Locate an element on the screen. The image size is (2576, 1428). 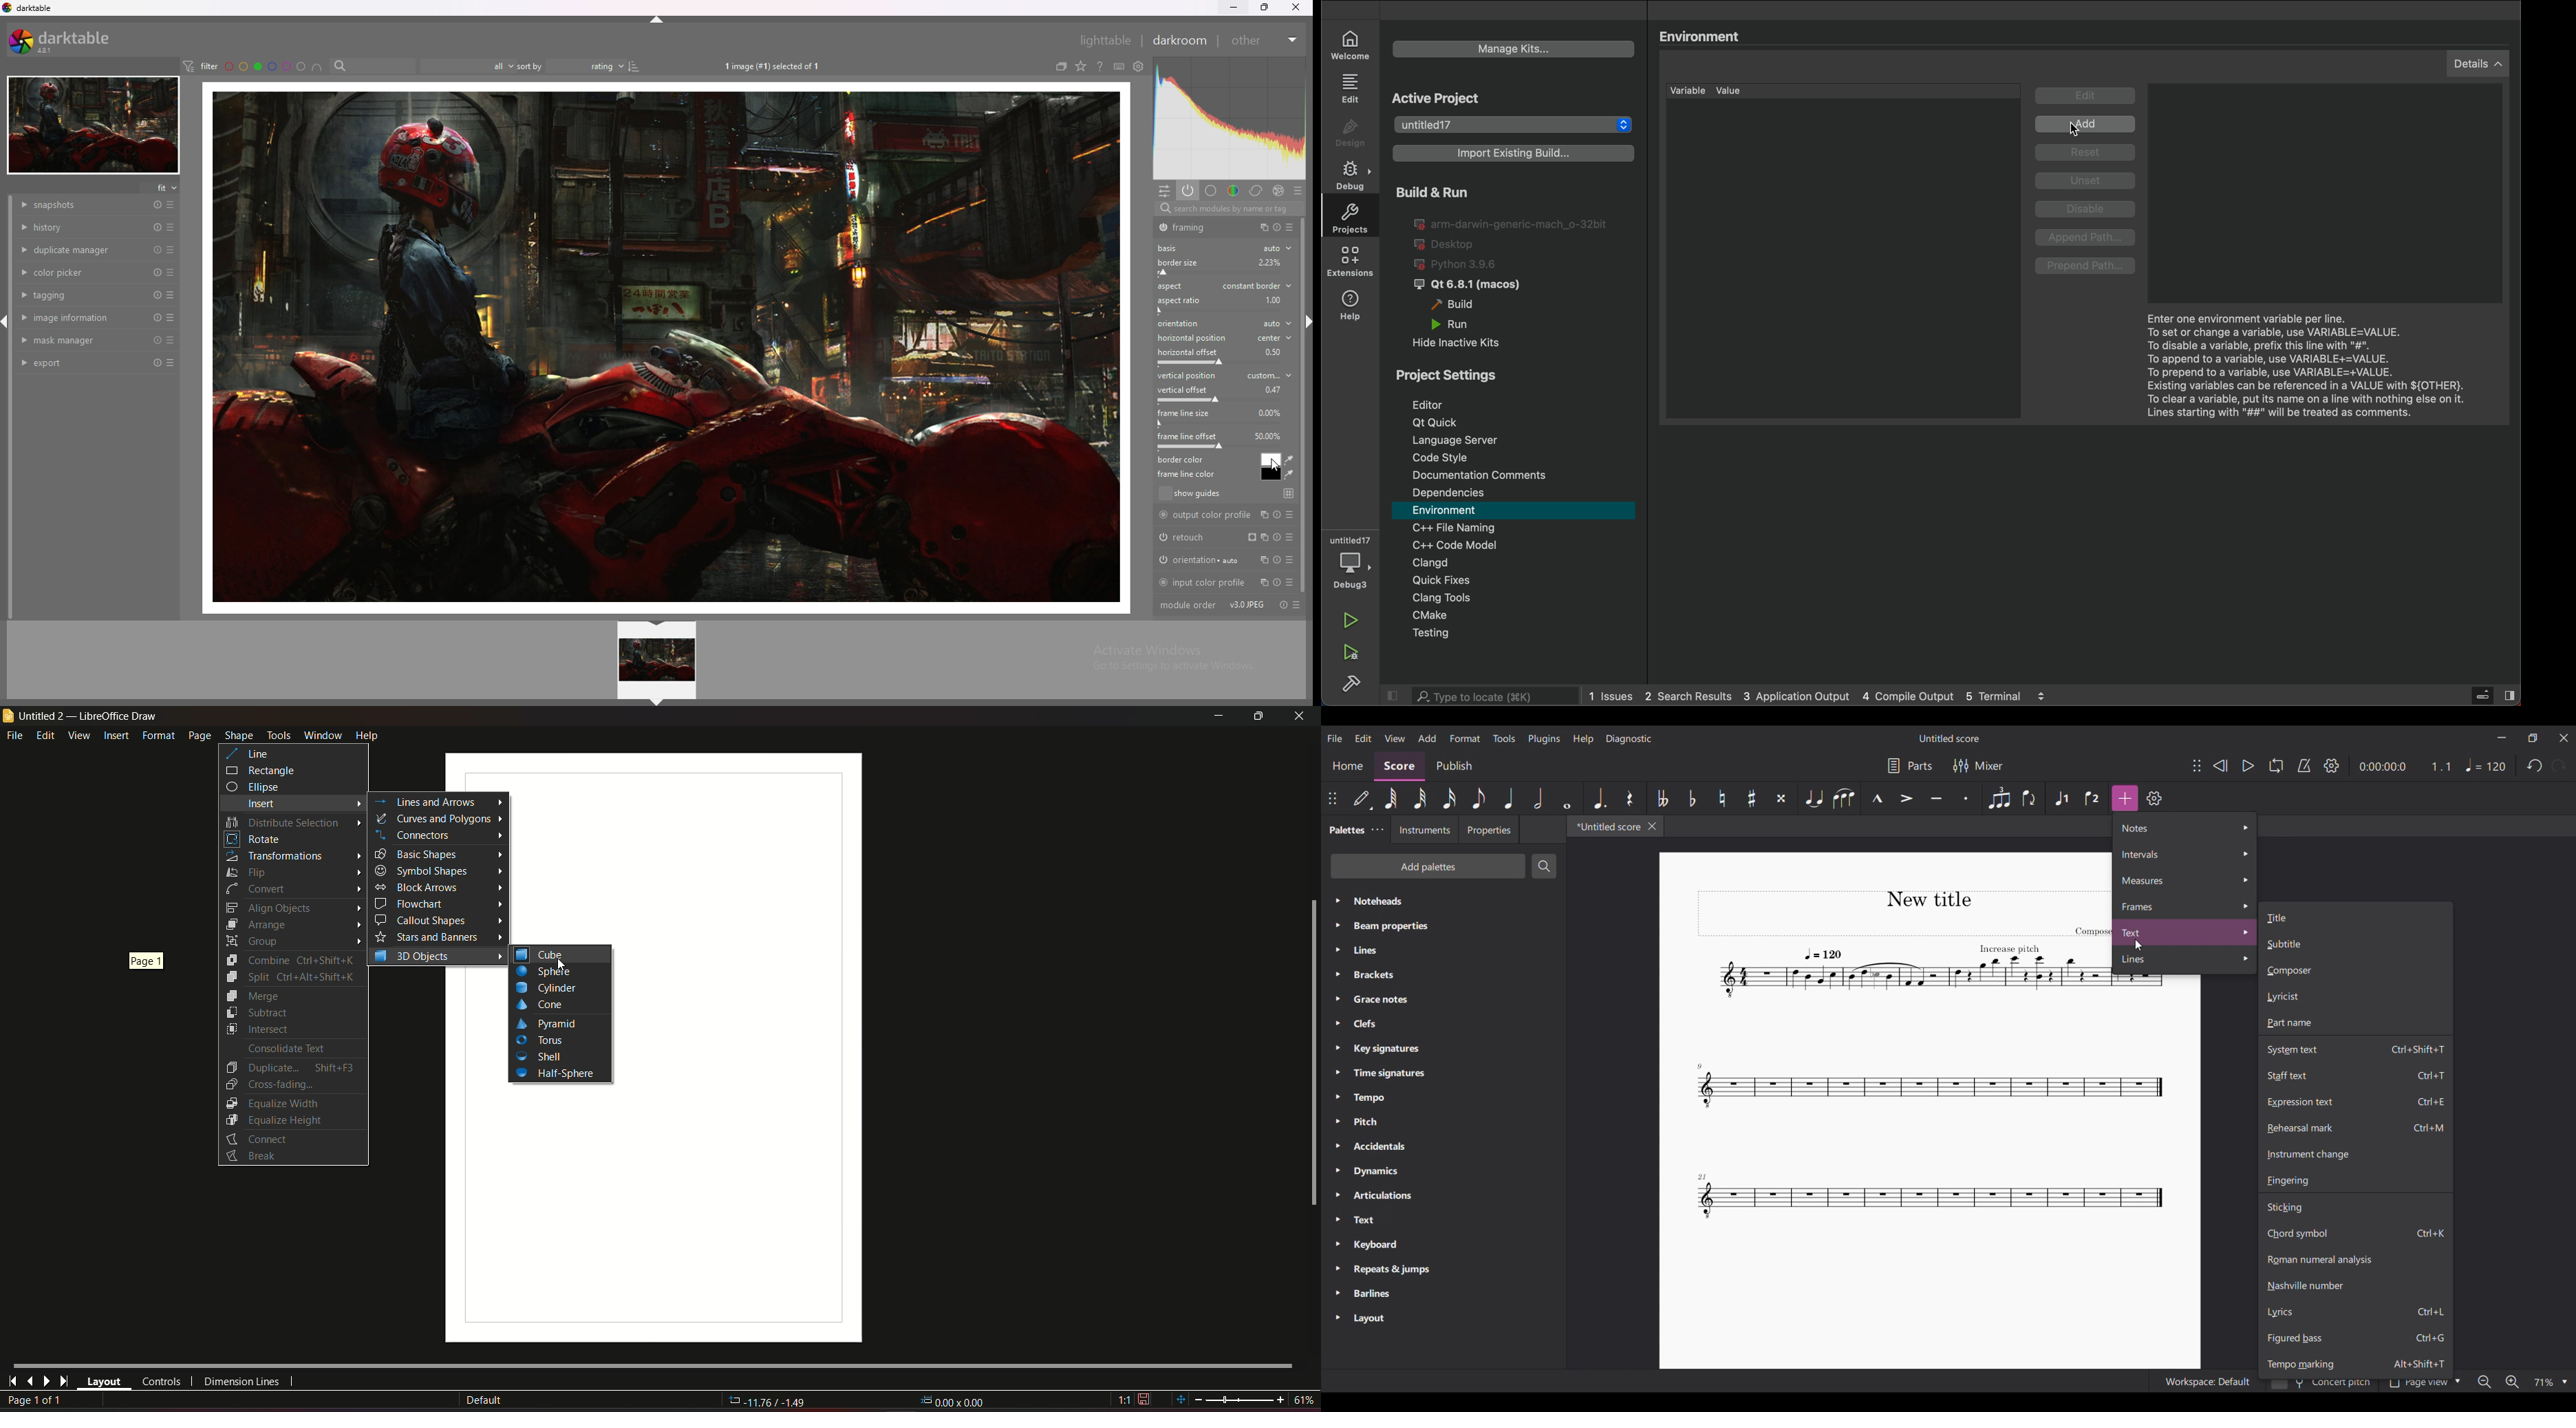
Intersect is located at coordinates (259, 1029).